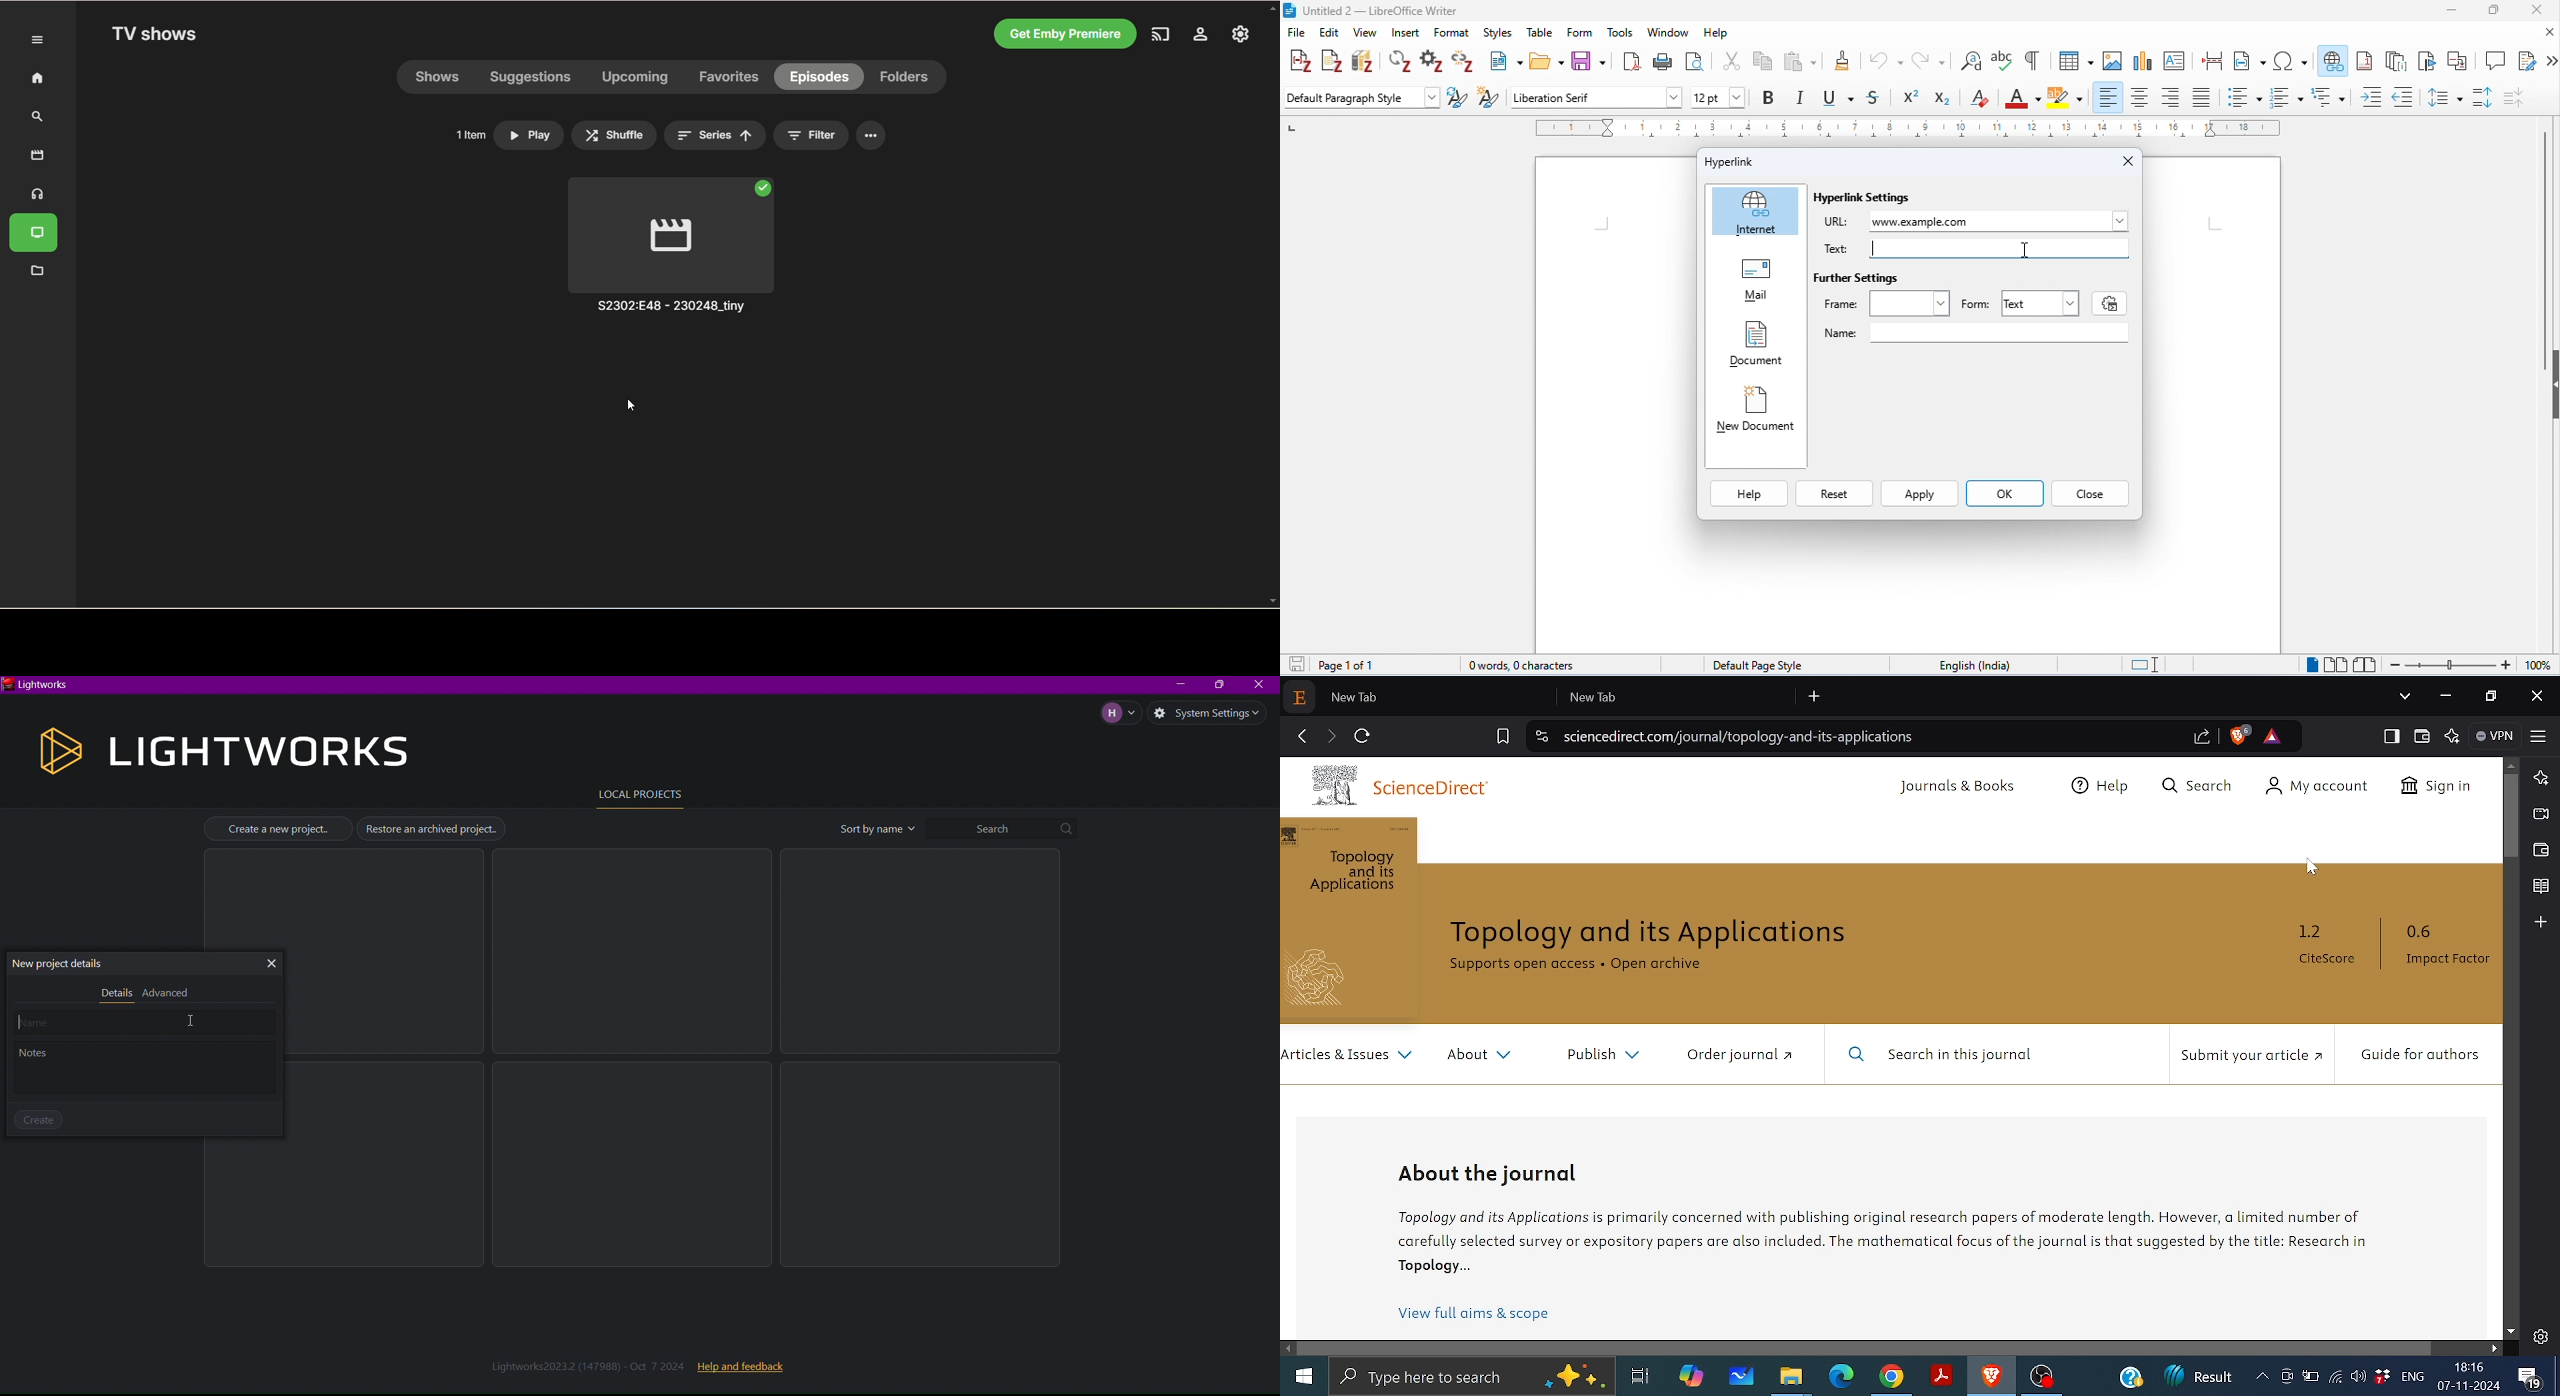 The image size is (2576, 1400). Describe the element at coordinates (1349, 1058) in the screenshot. I see `Articles and Issues` at that location.